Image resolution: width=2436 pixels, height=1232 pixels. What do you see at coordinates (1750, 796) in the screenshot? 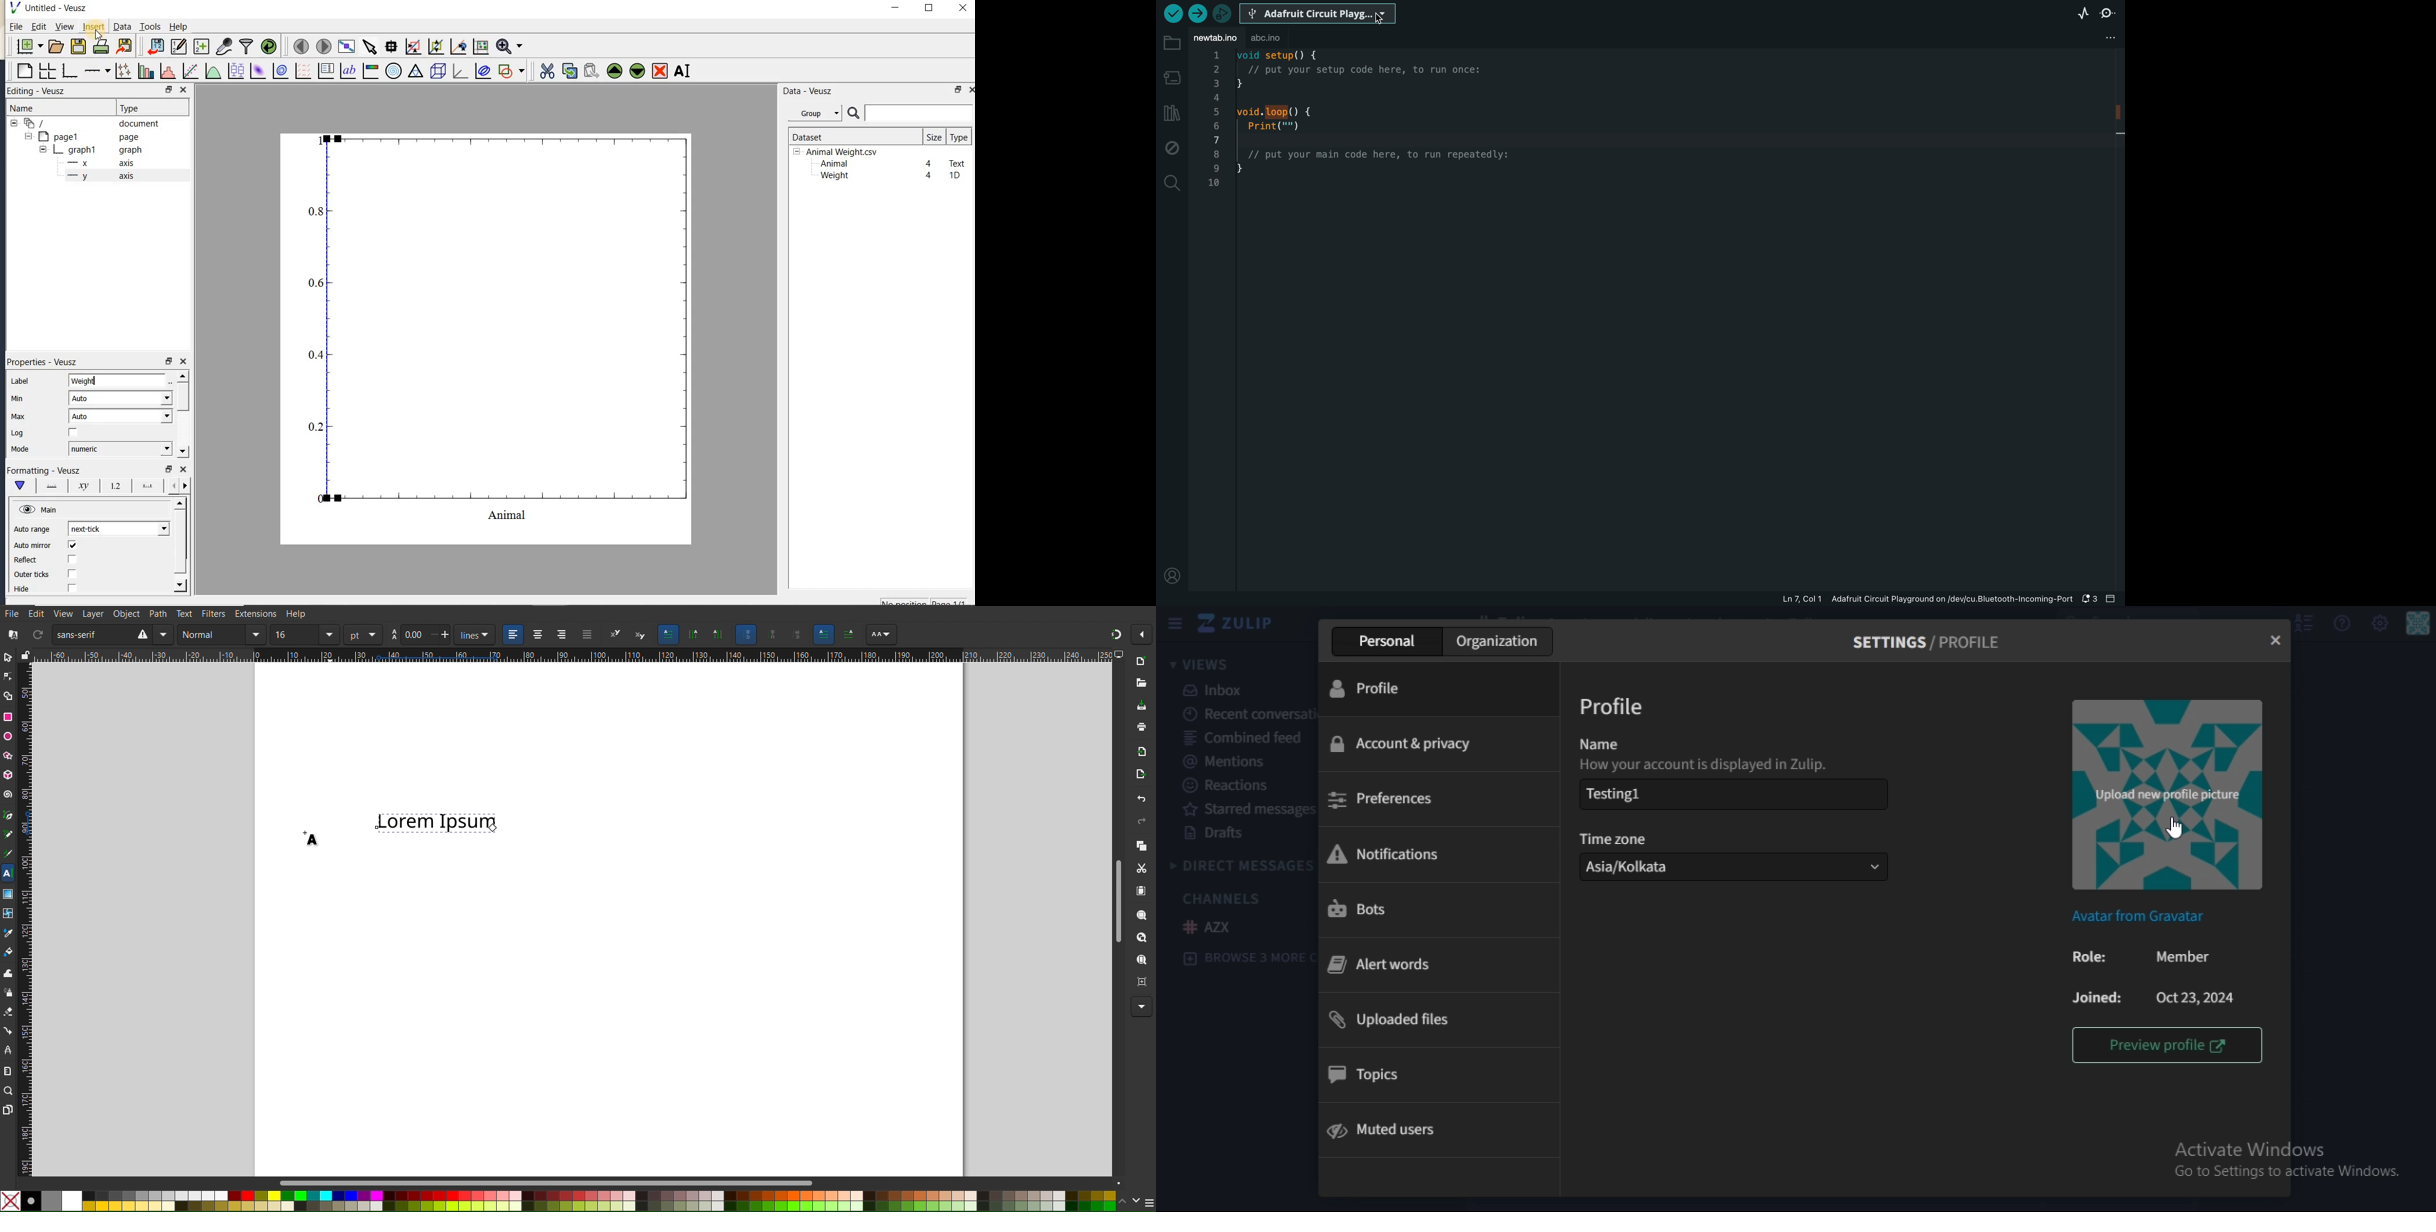
I see `Testing 1` at bounding box center [1750, 796].